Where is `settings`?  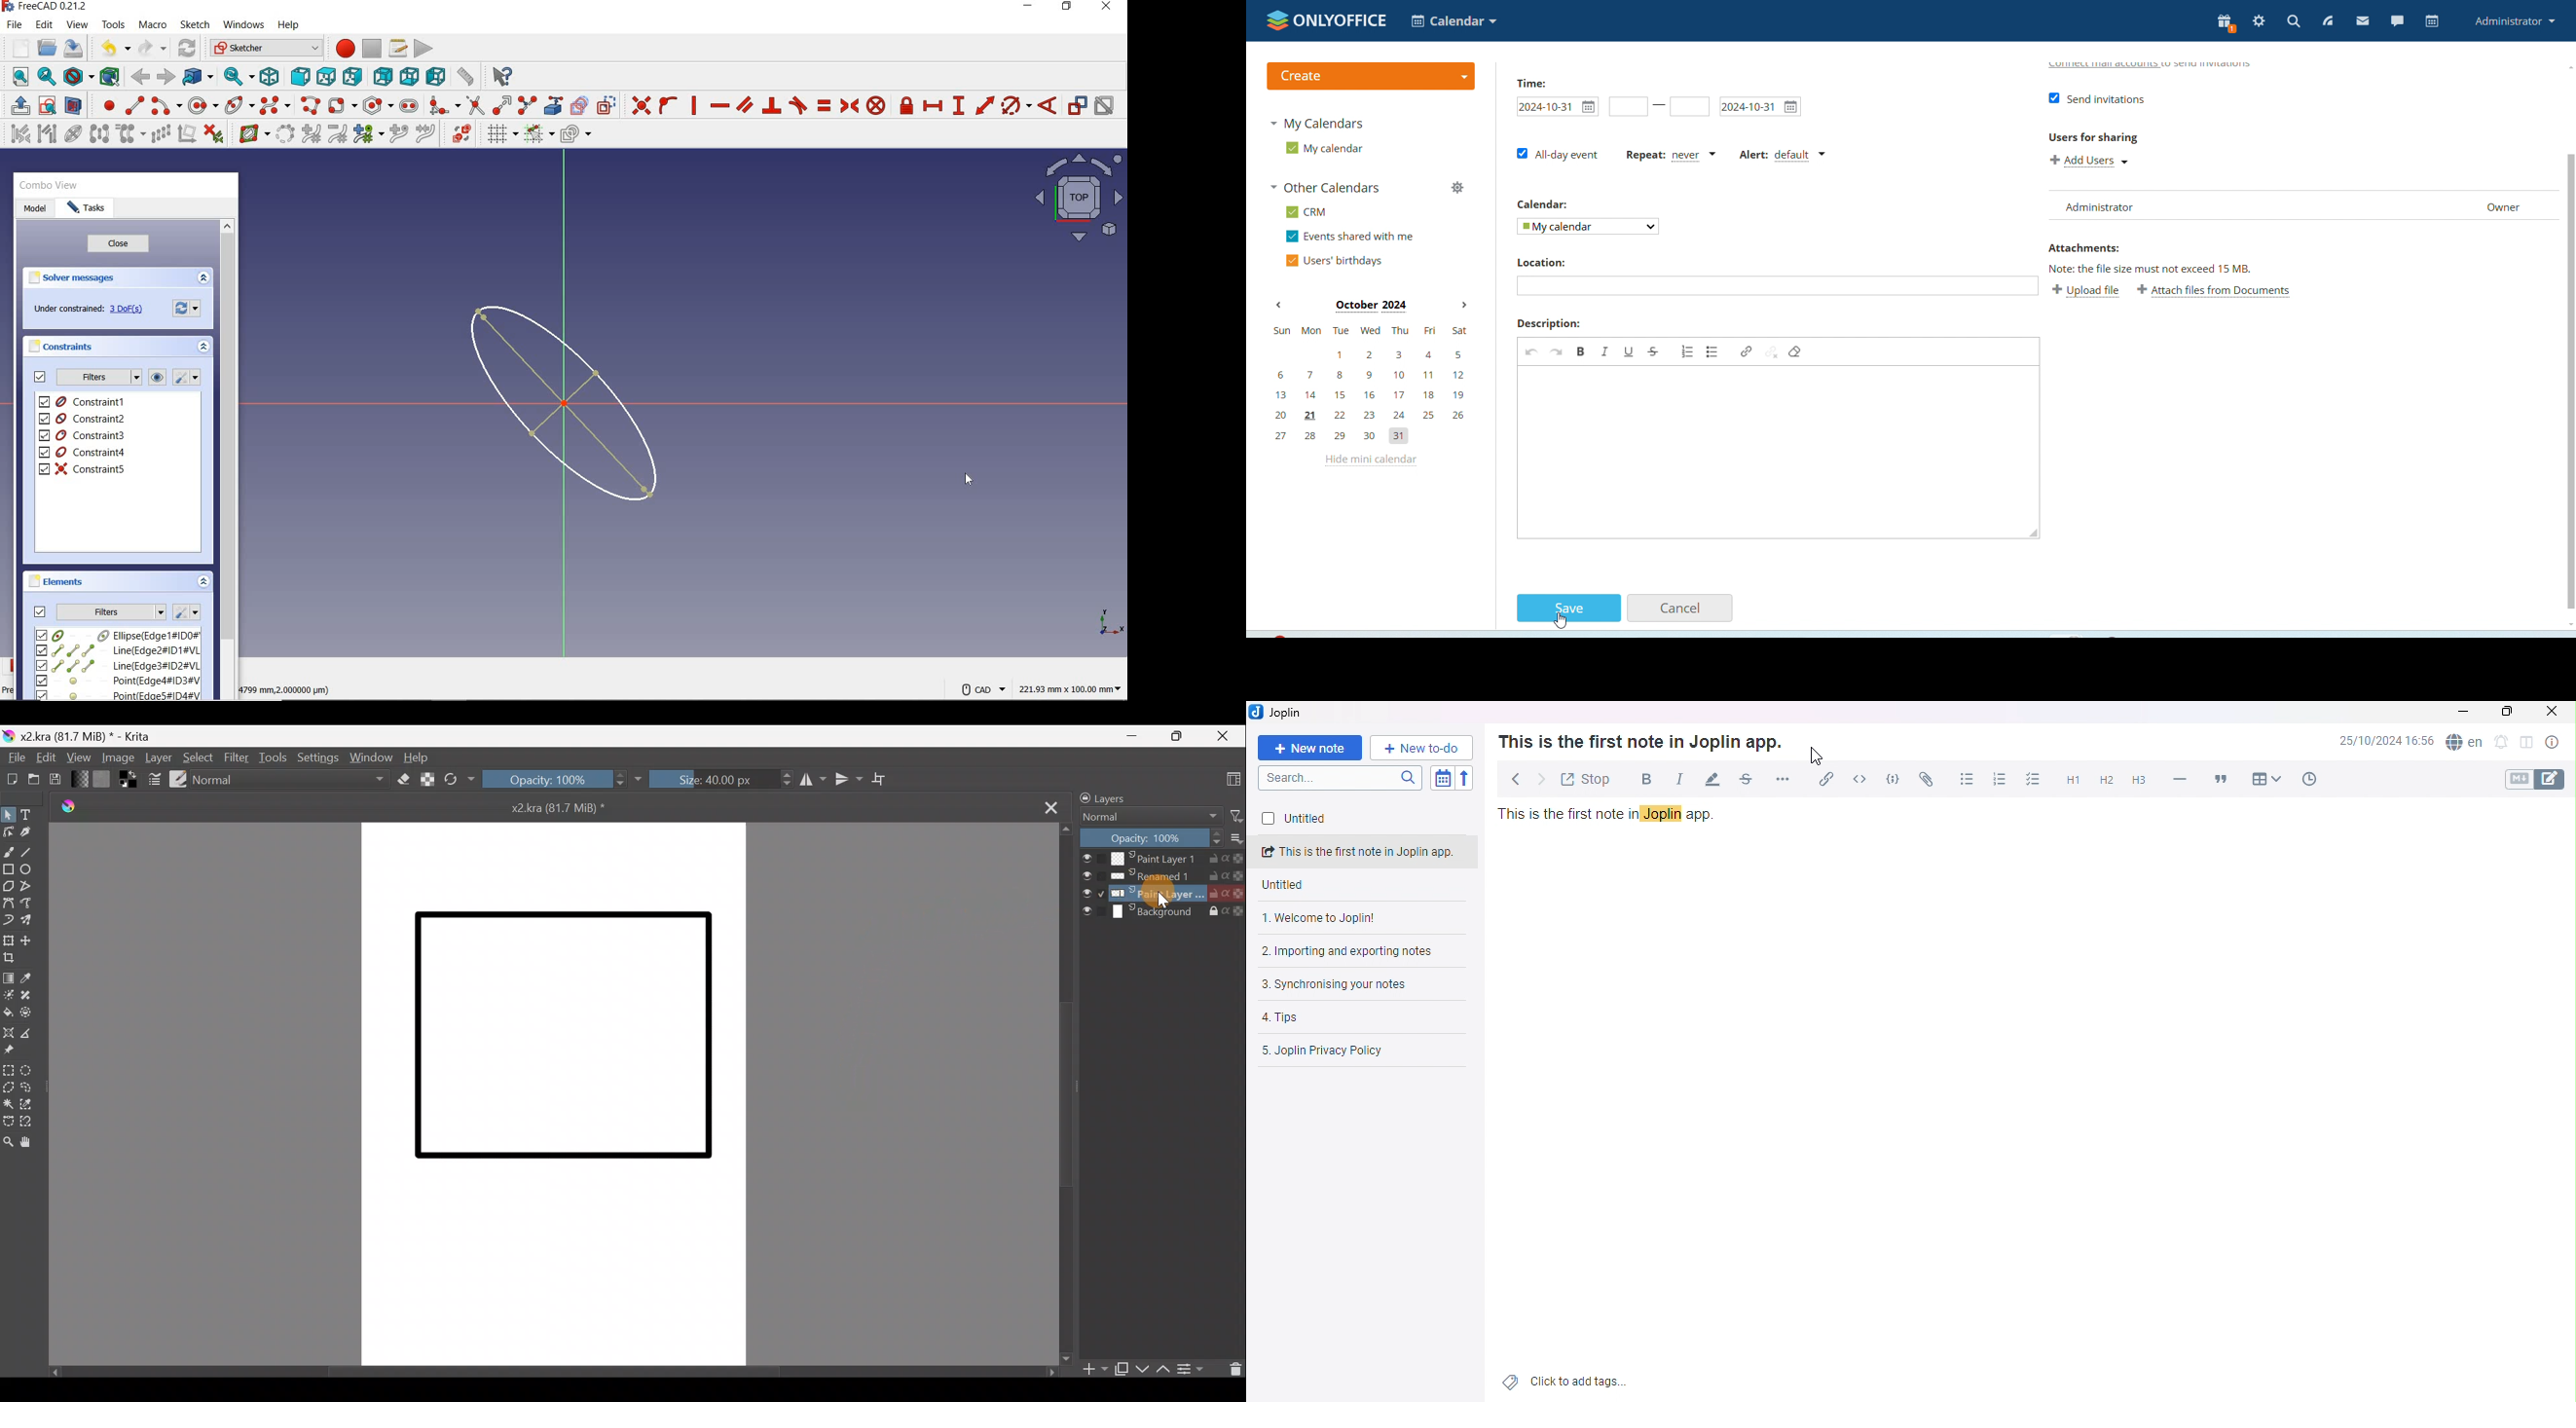
settings is located at coordinates (189, 307).